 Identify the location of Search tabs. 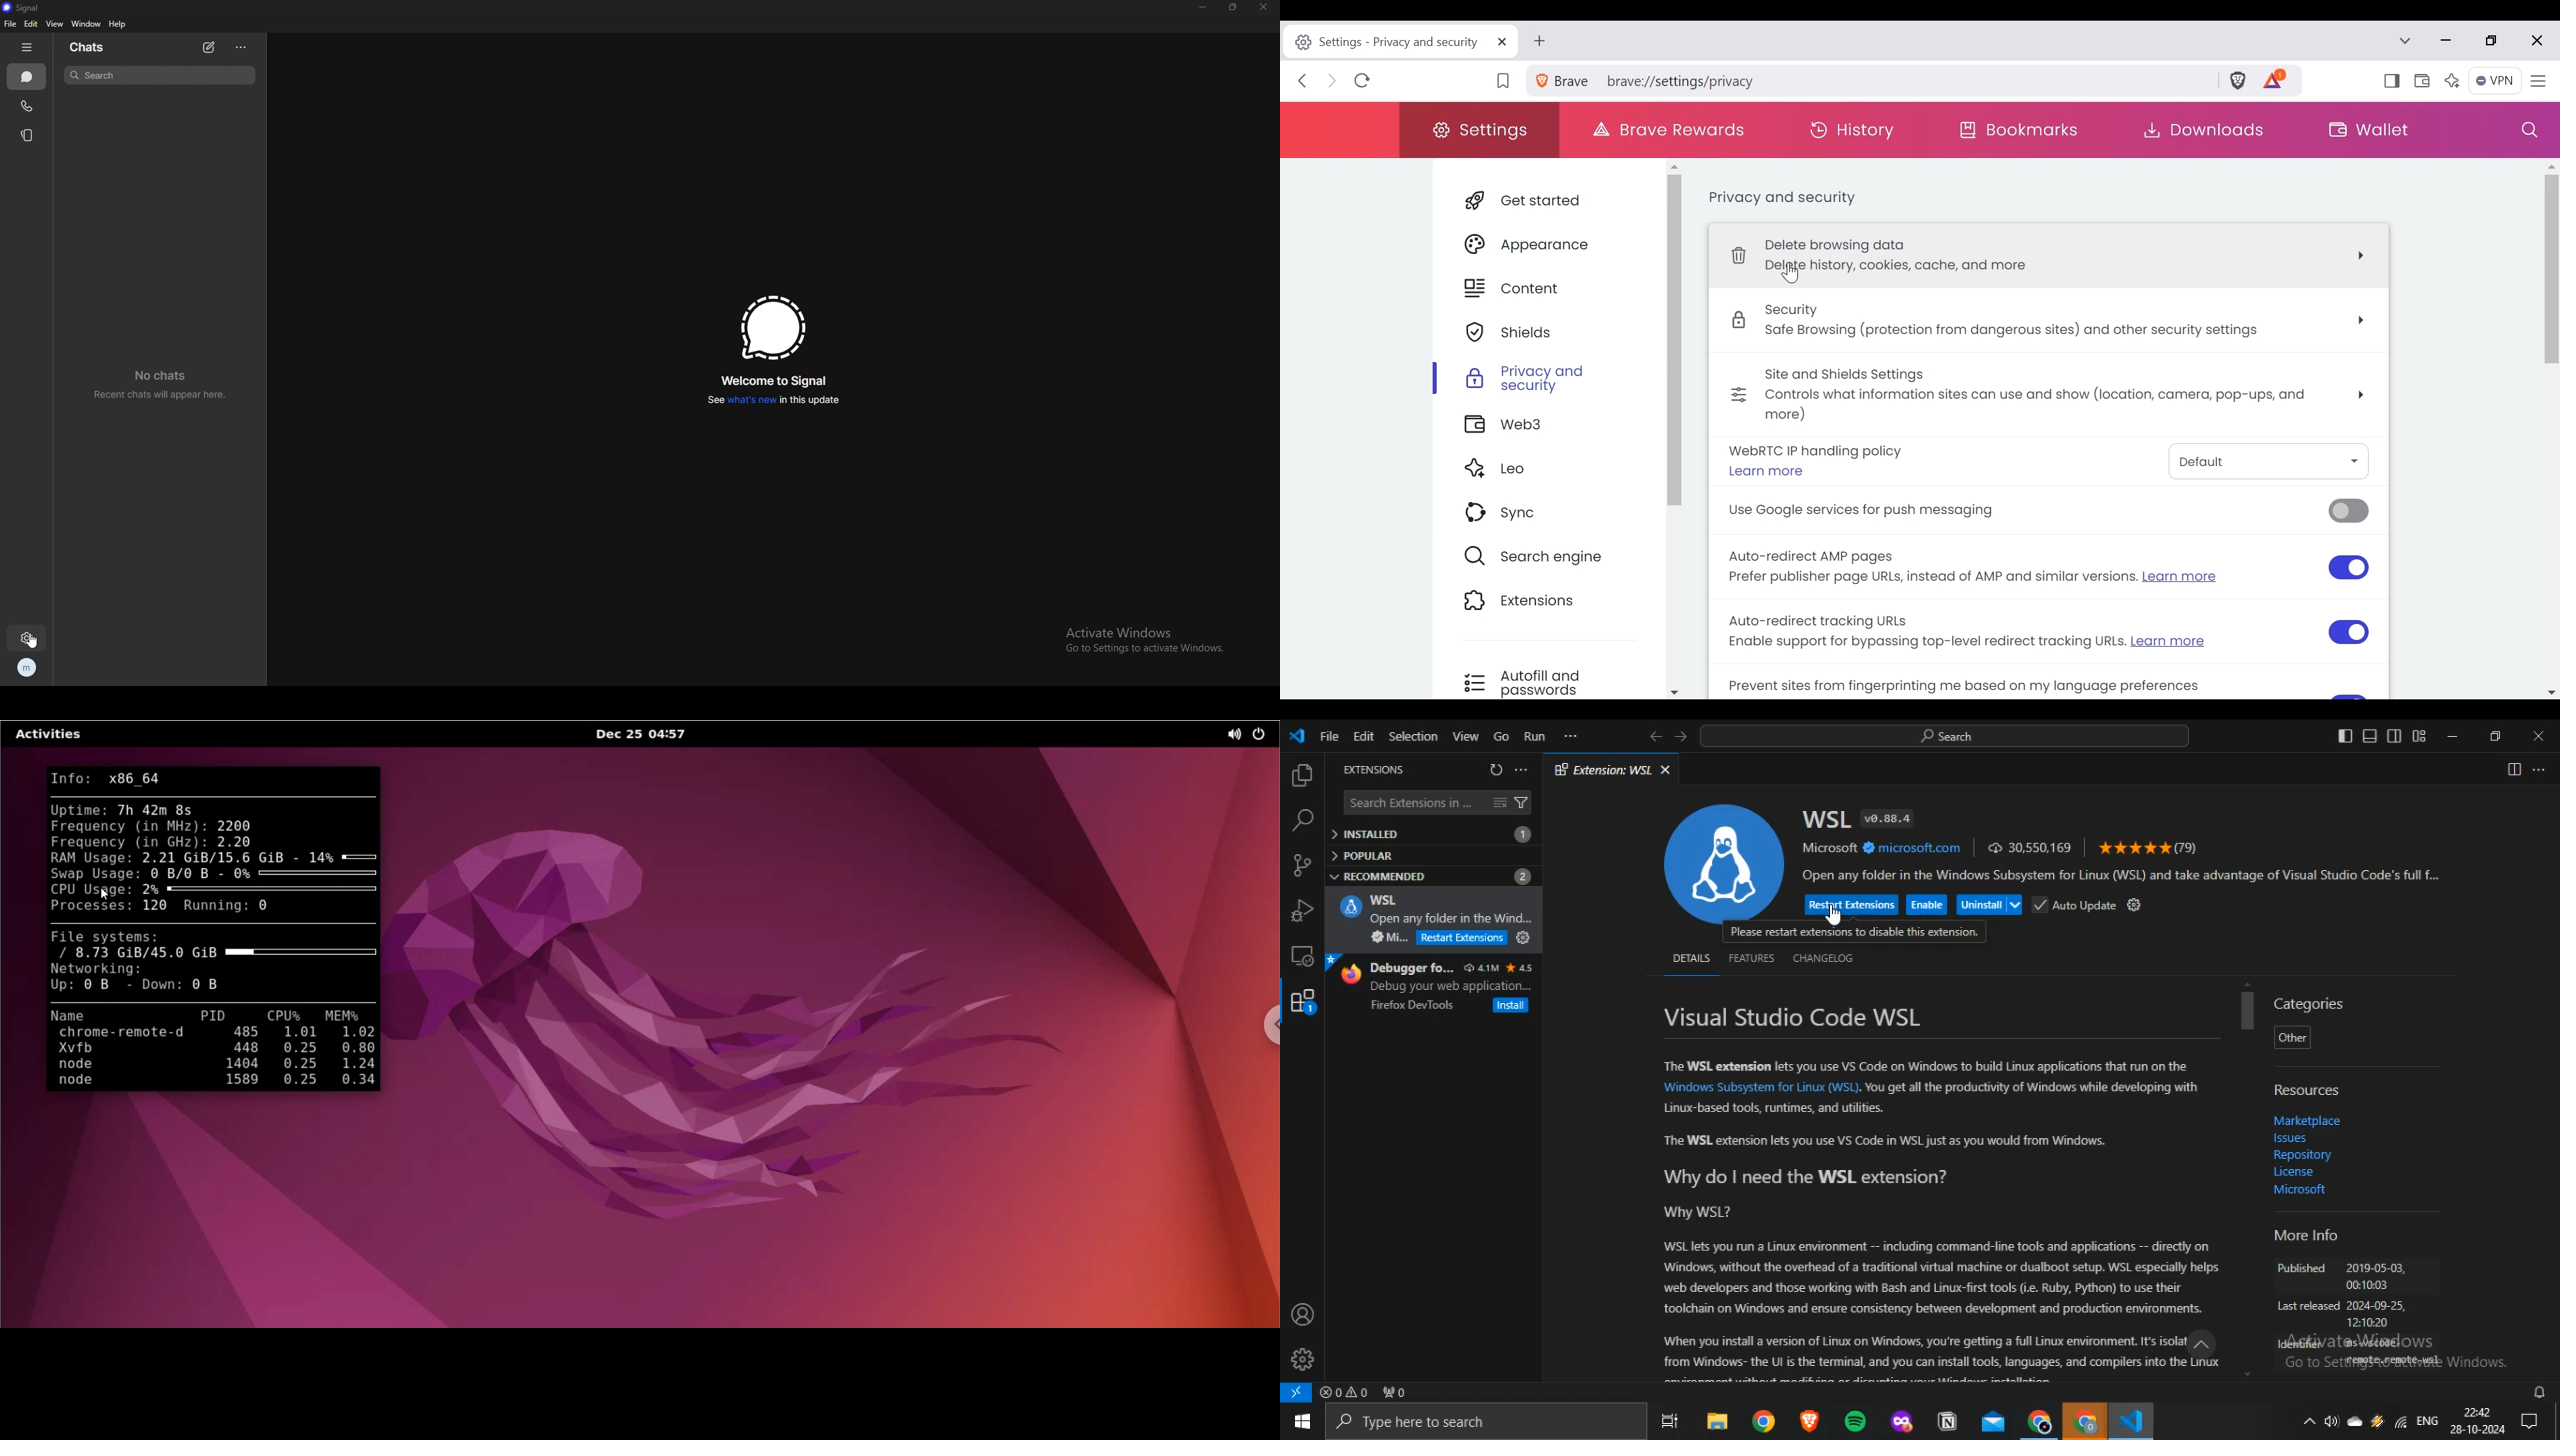
(2409, 42).